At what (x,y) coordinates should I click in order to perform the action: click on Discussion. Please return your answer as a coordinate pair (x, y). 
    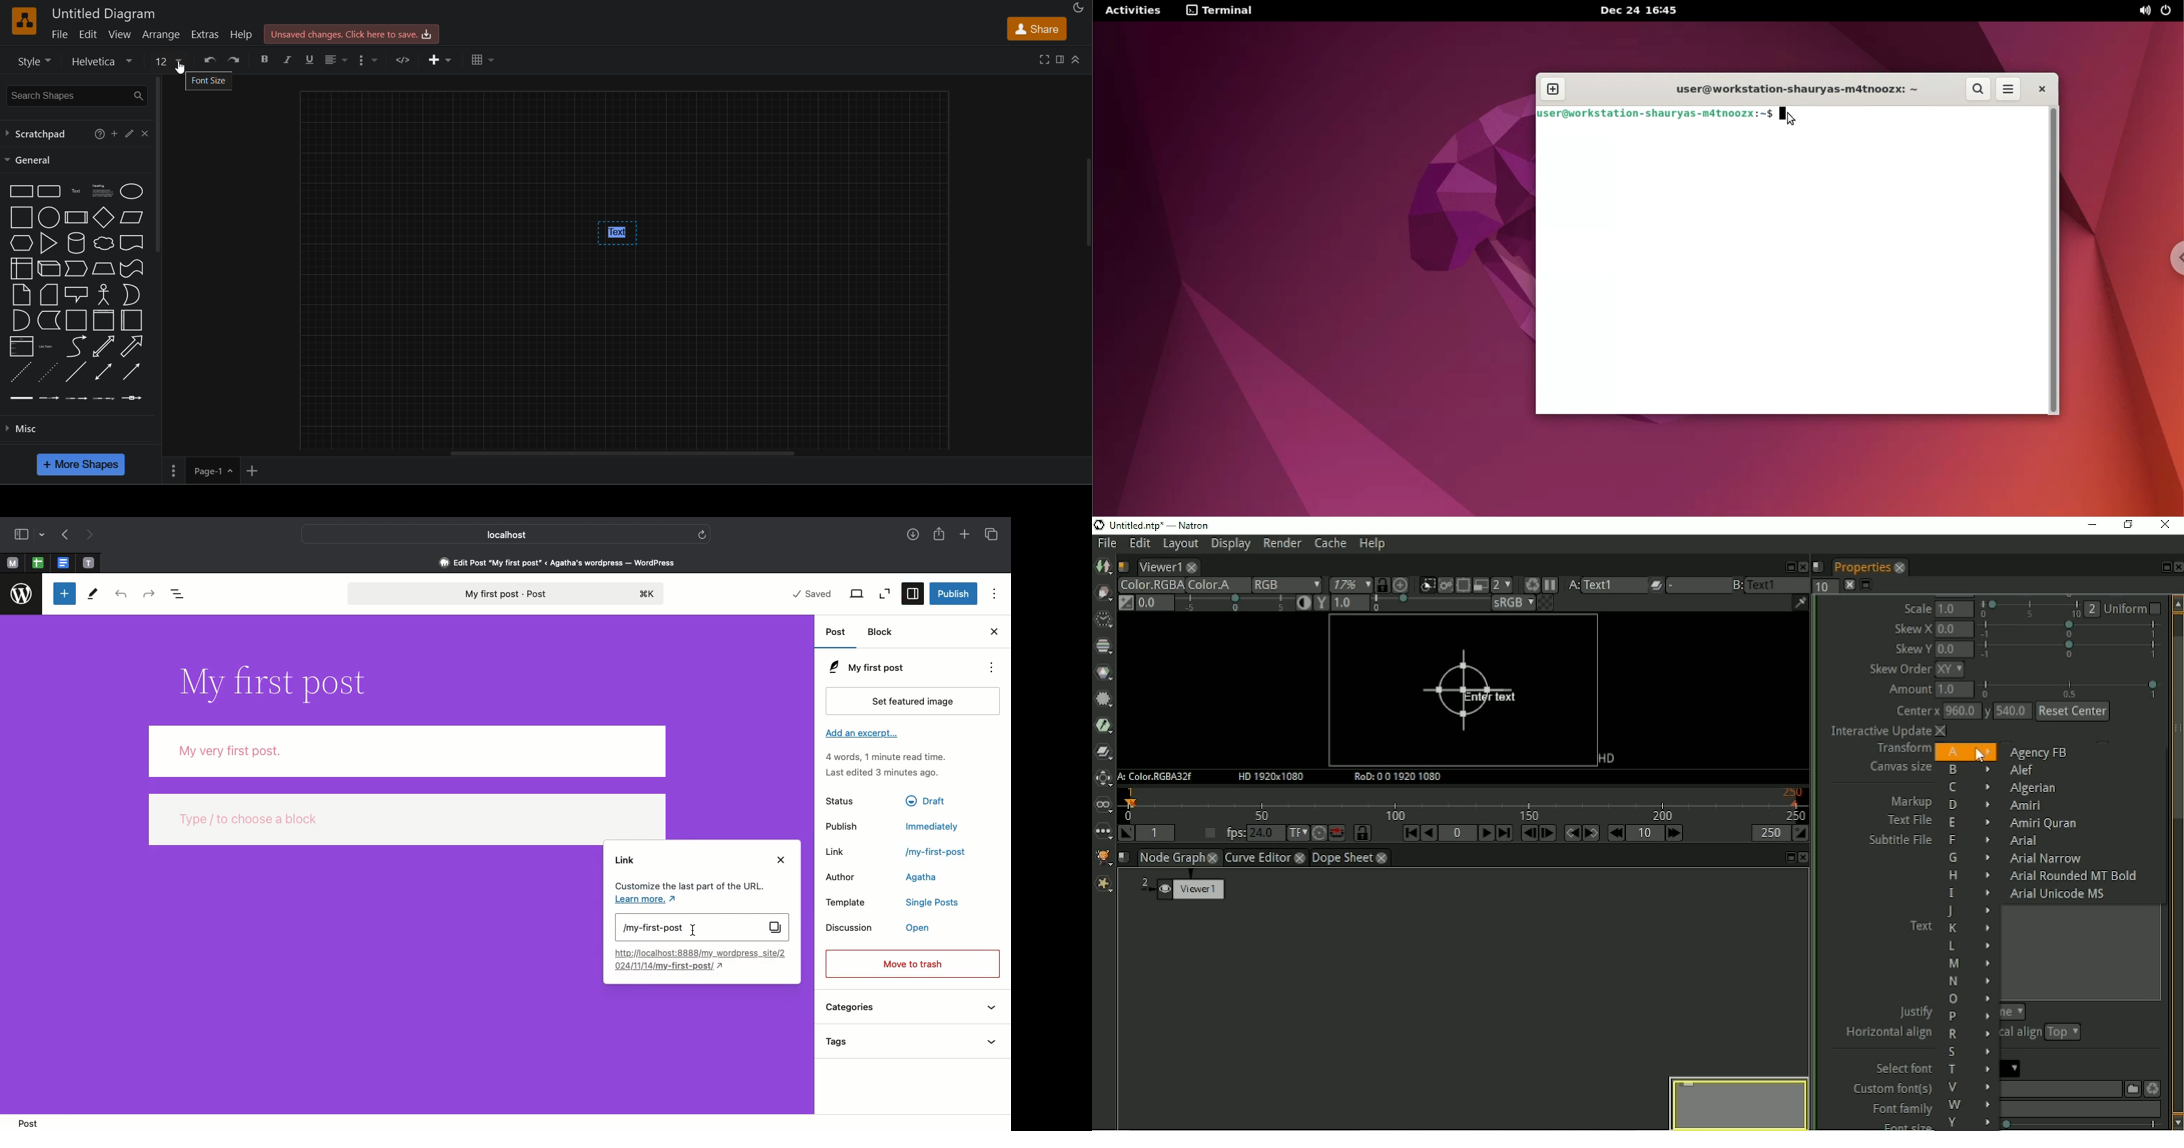
    Looking at the image, I should click on (851, 928).